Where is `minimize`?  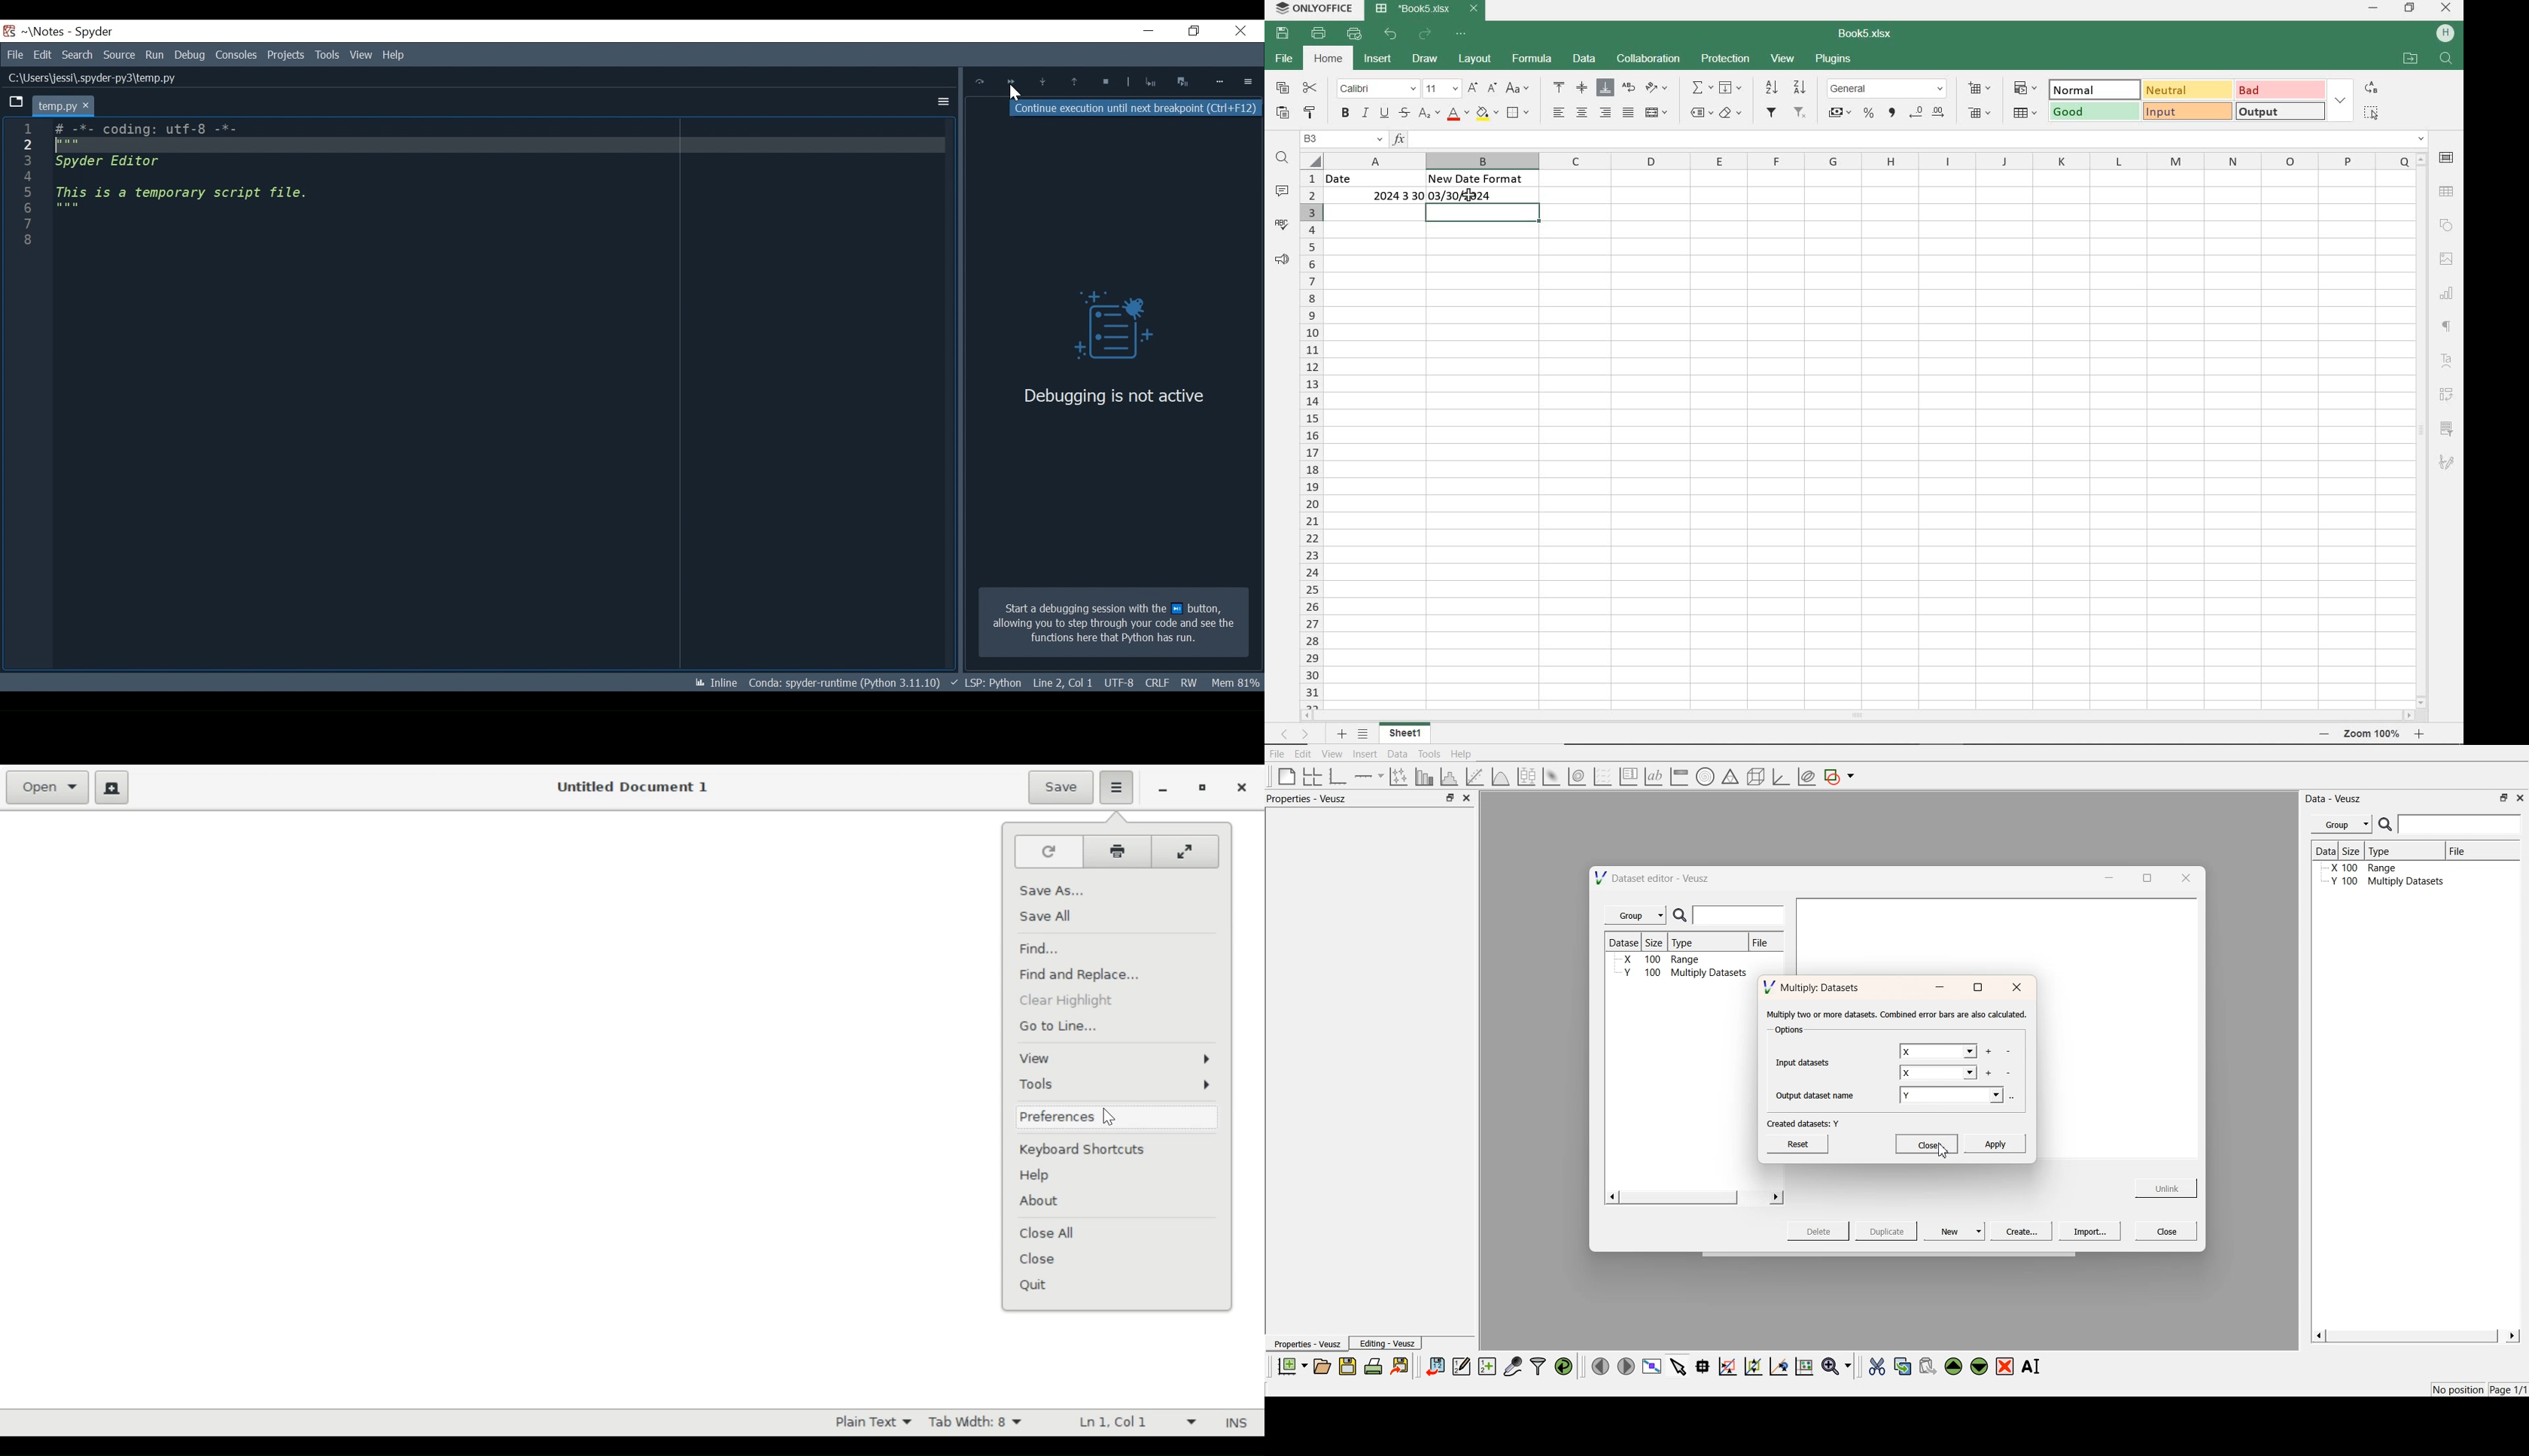 minimize is located at coordinates (1162, 790).